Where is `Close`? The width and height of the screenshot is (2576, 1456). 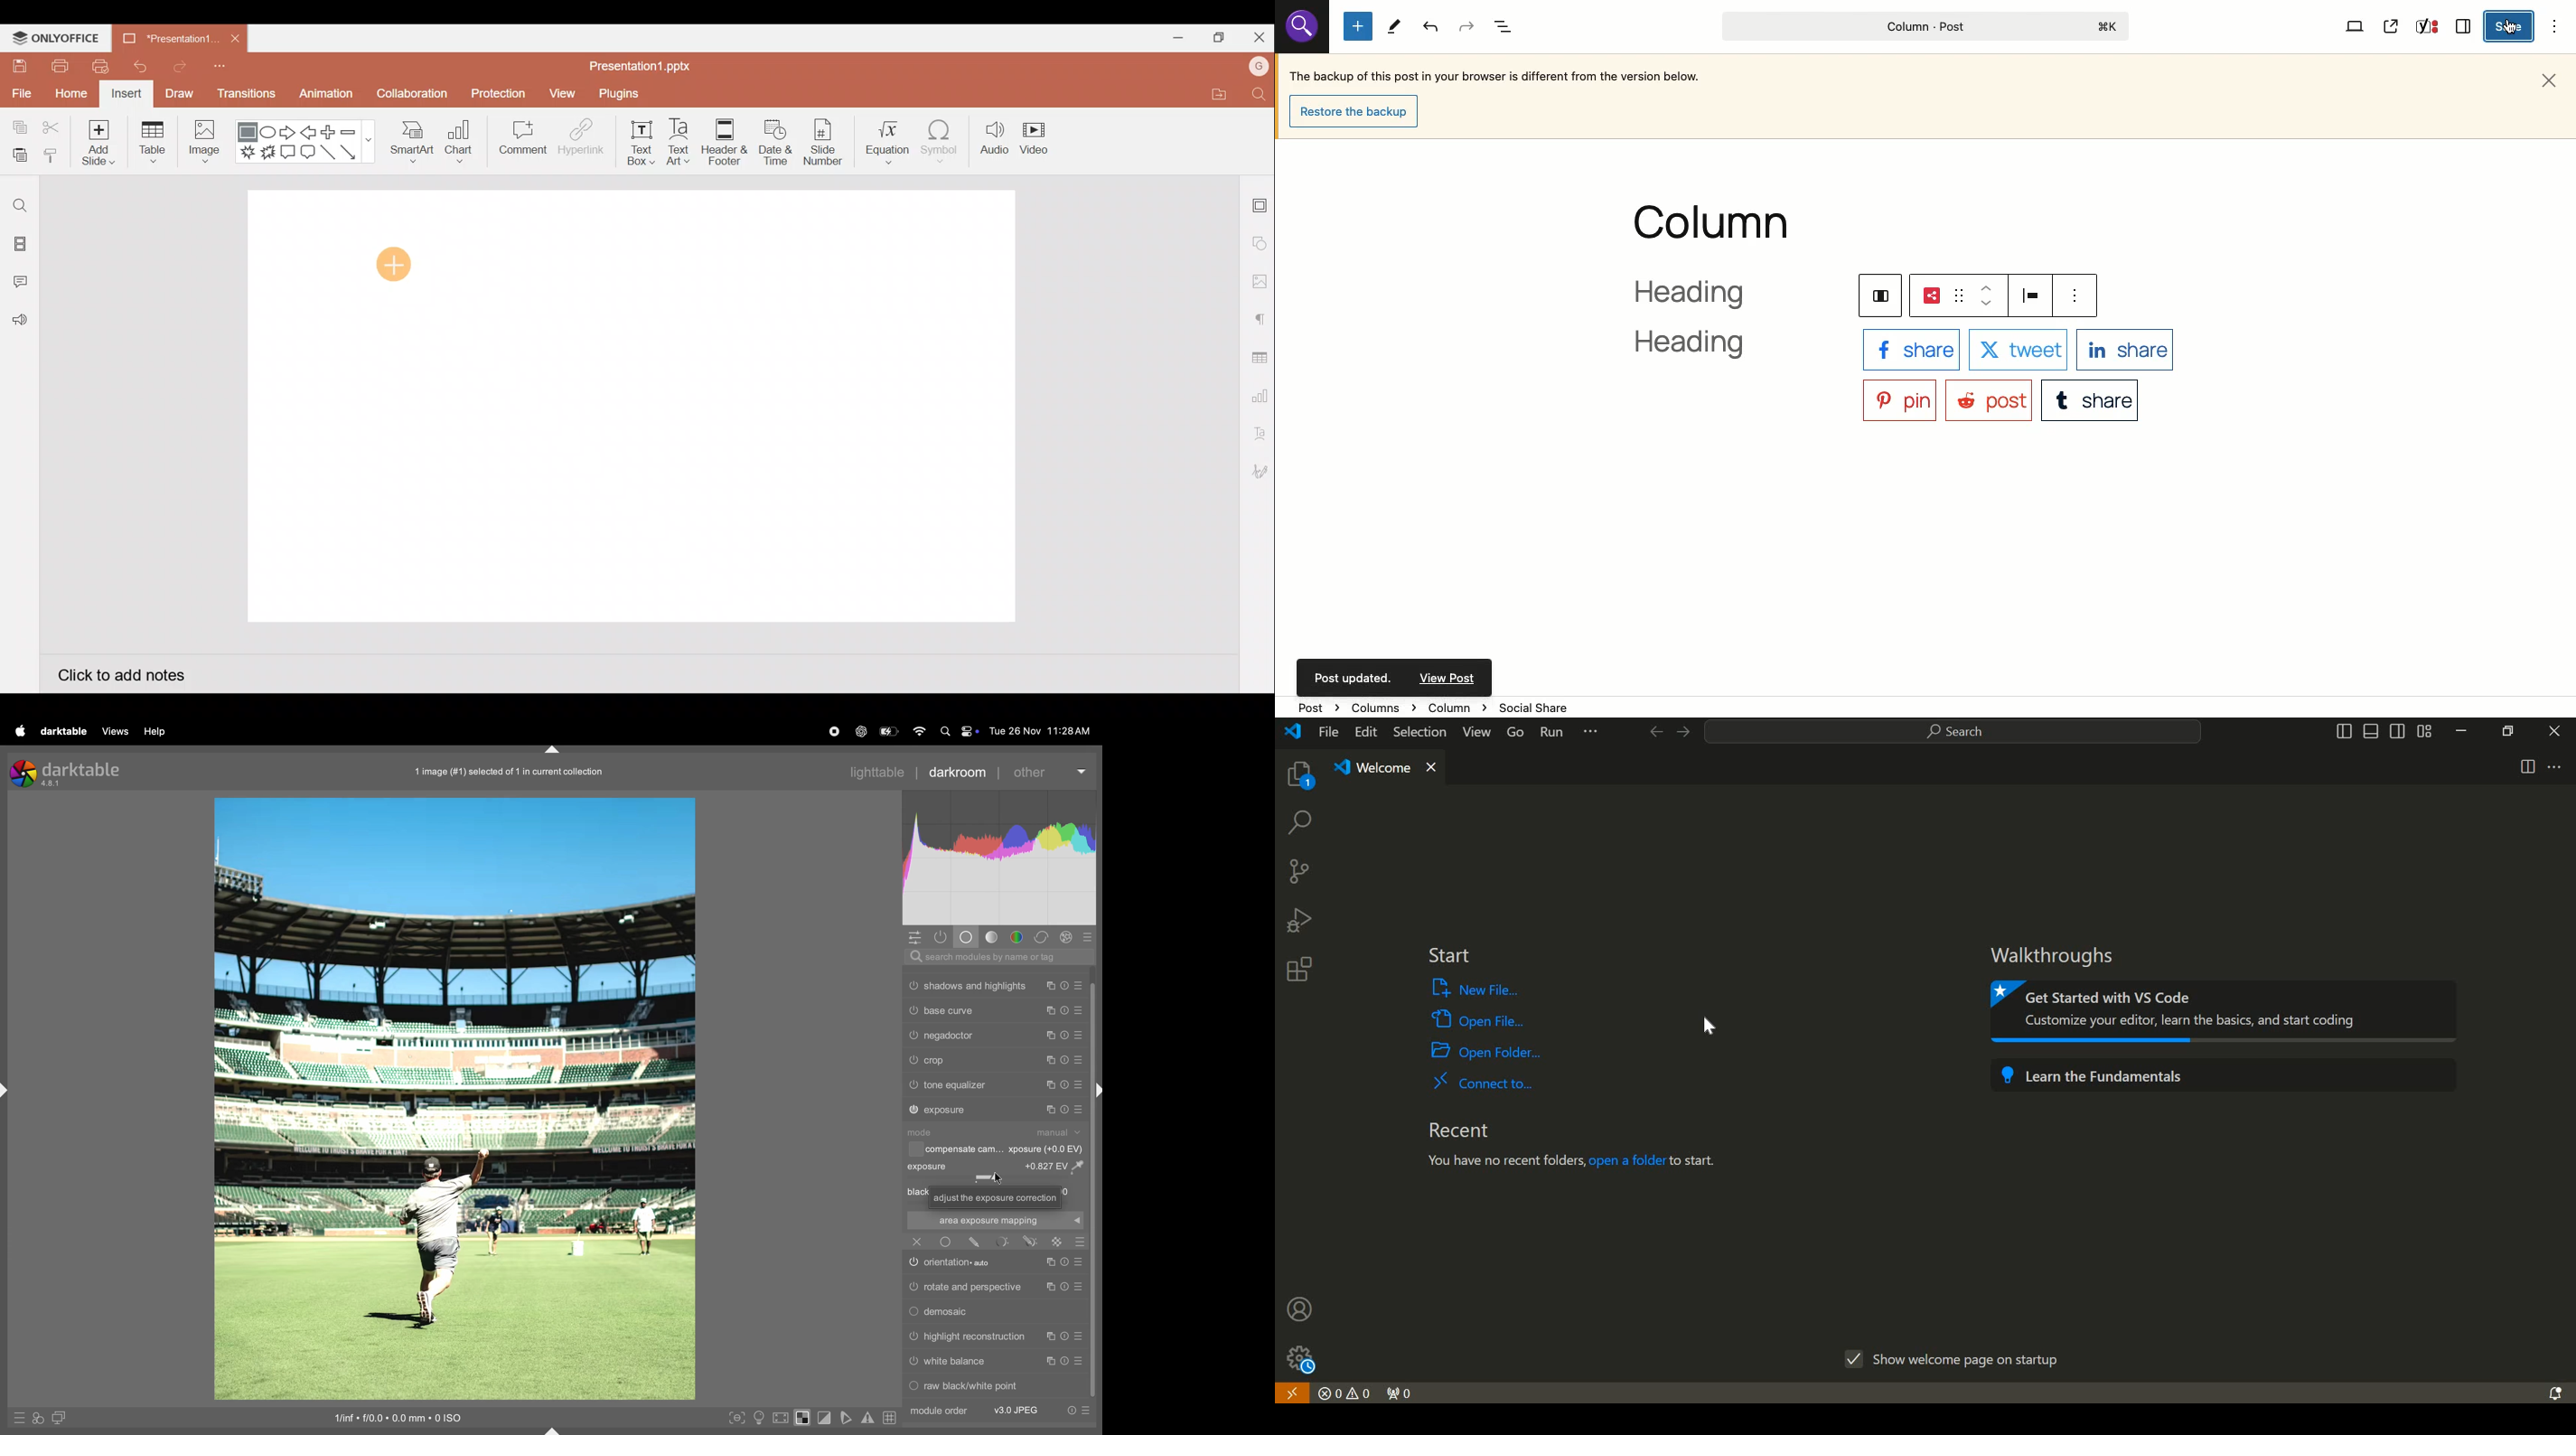 Close is located at coordinates (2553, 79).